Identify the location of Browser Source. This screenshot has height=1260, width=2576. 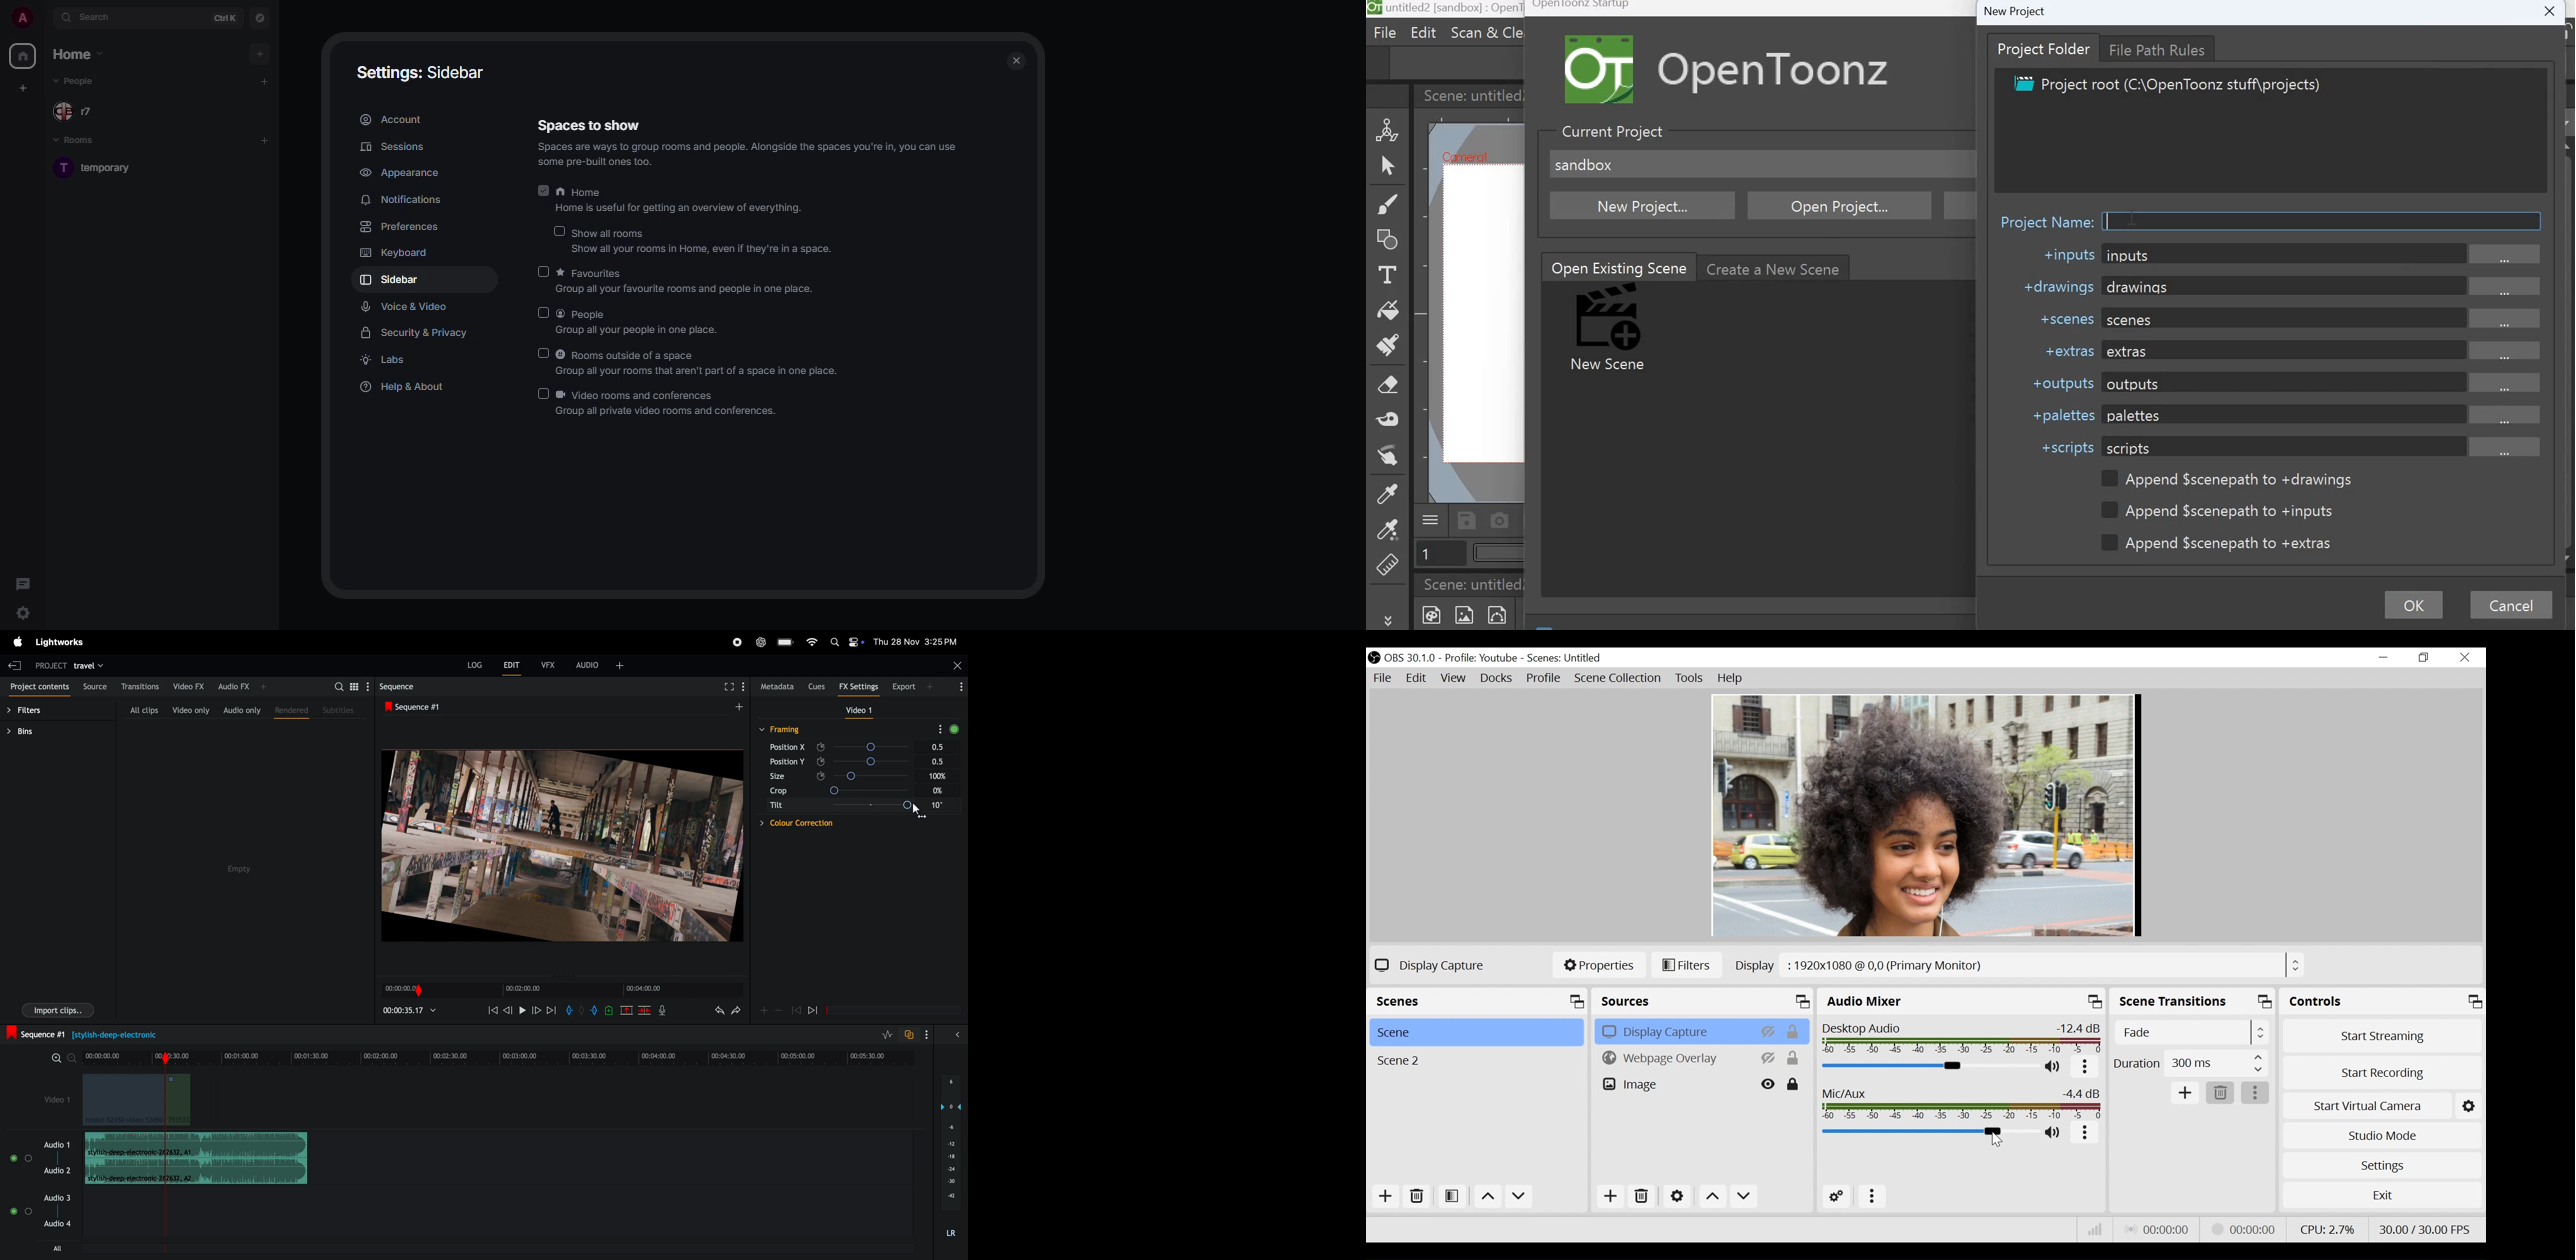
(1675, 1058).